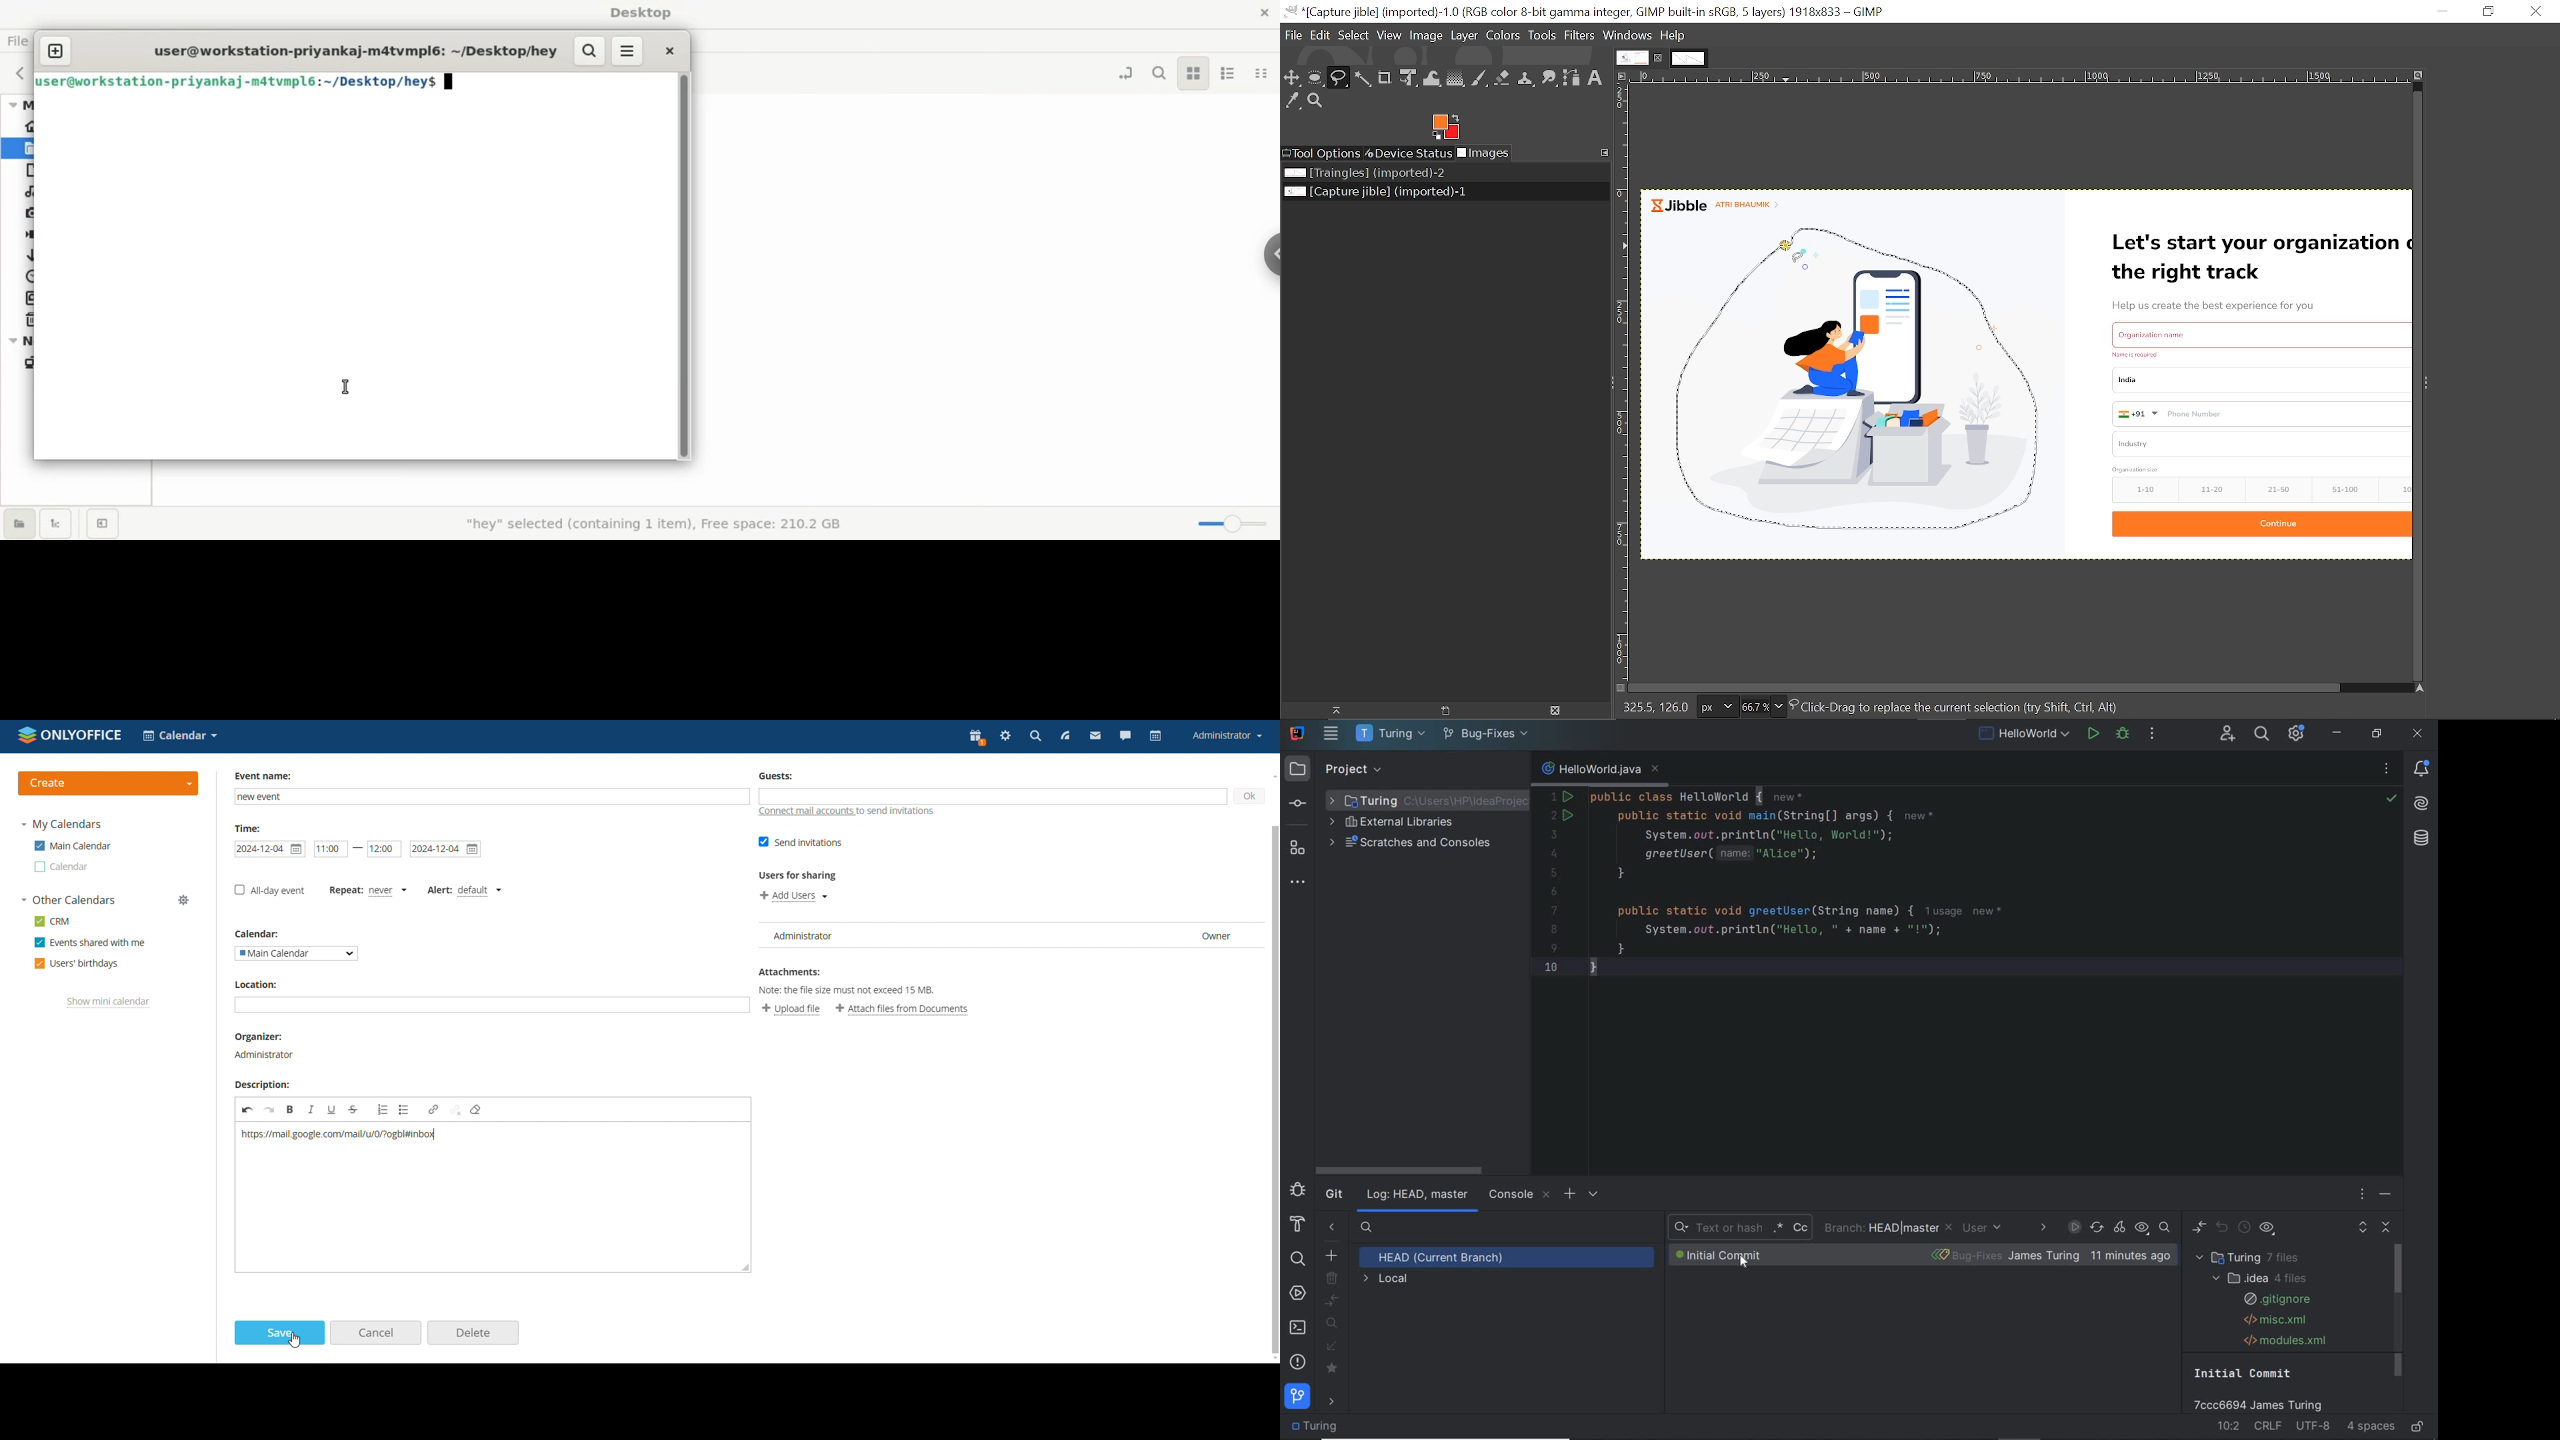  I want to click on add users, so click(791, 897).